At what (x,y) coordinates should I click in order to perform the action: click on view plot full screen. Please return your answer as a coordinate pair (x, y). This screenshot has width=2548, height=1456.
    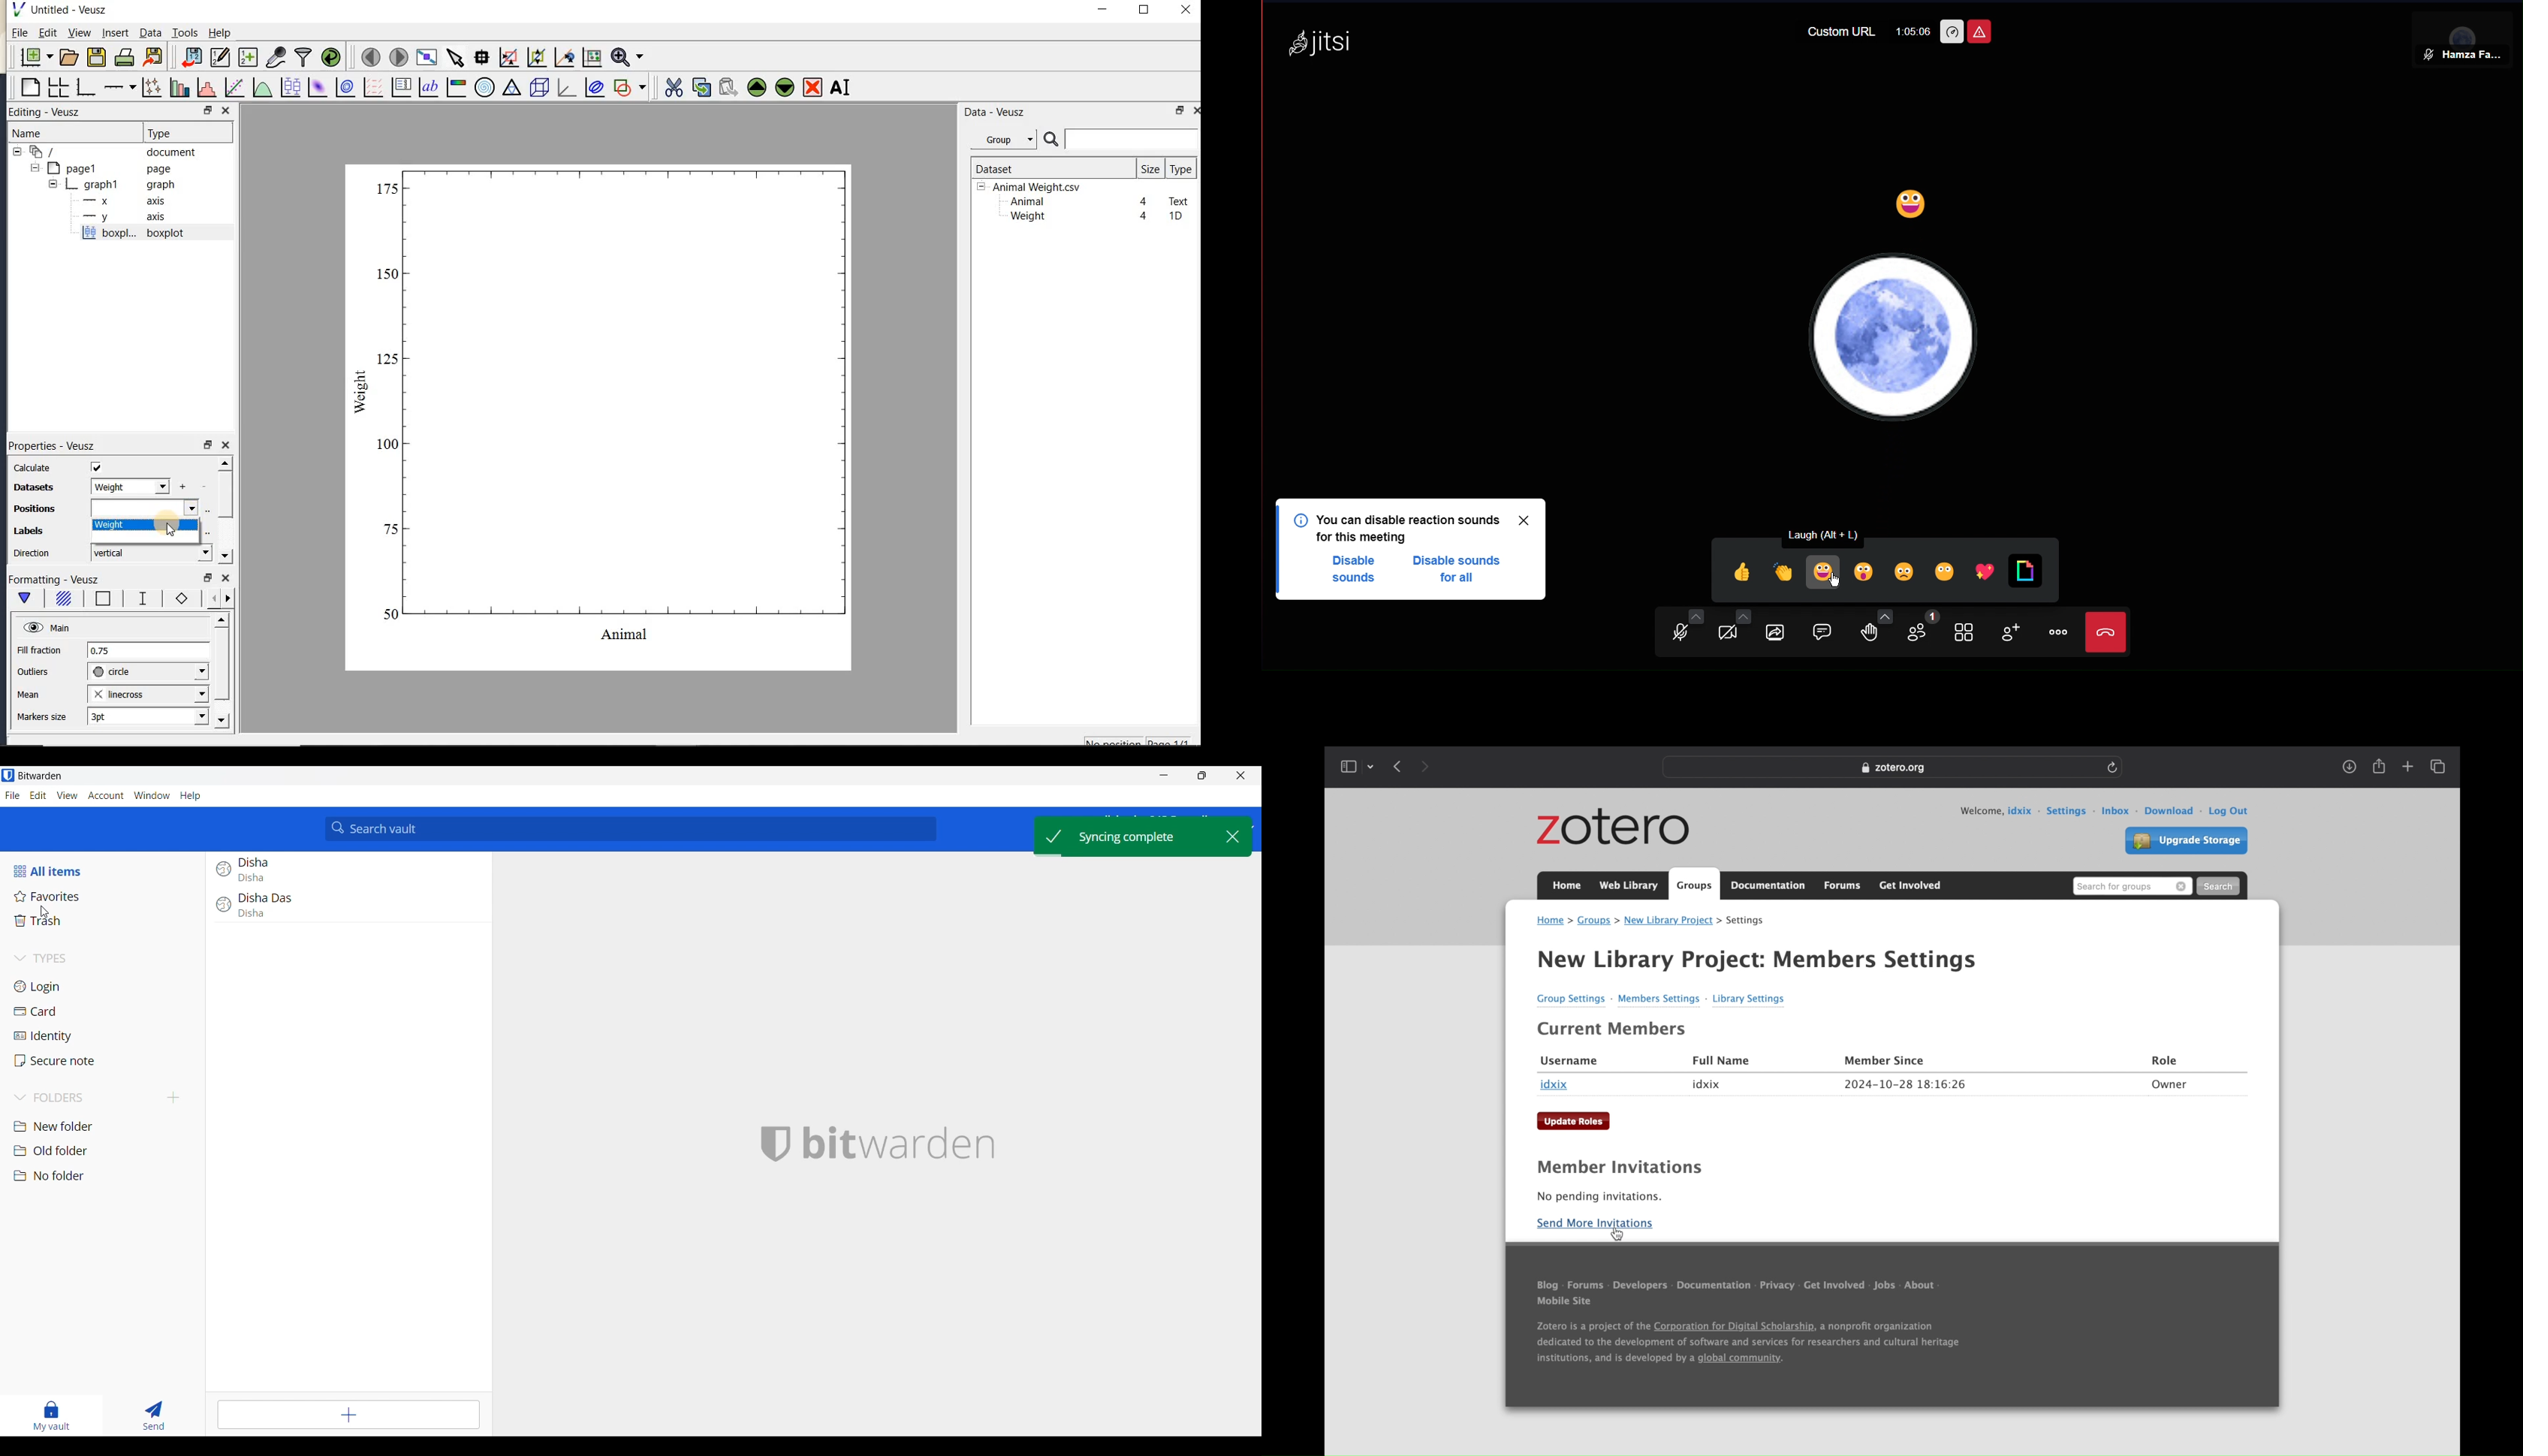
    Looking at the image, I should click on (426, 58).